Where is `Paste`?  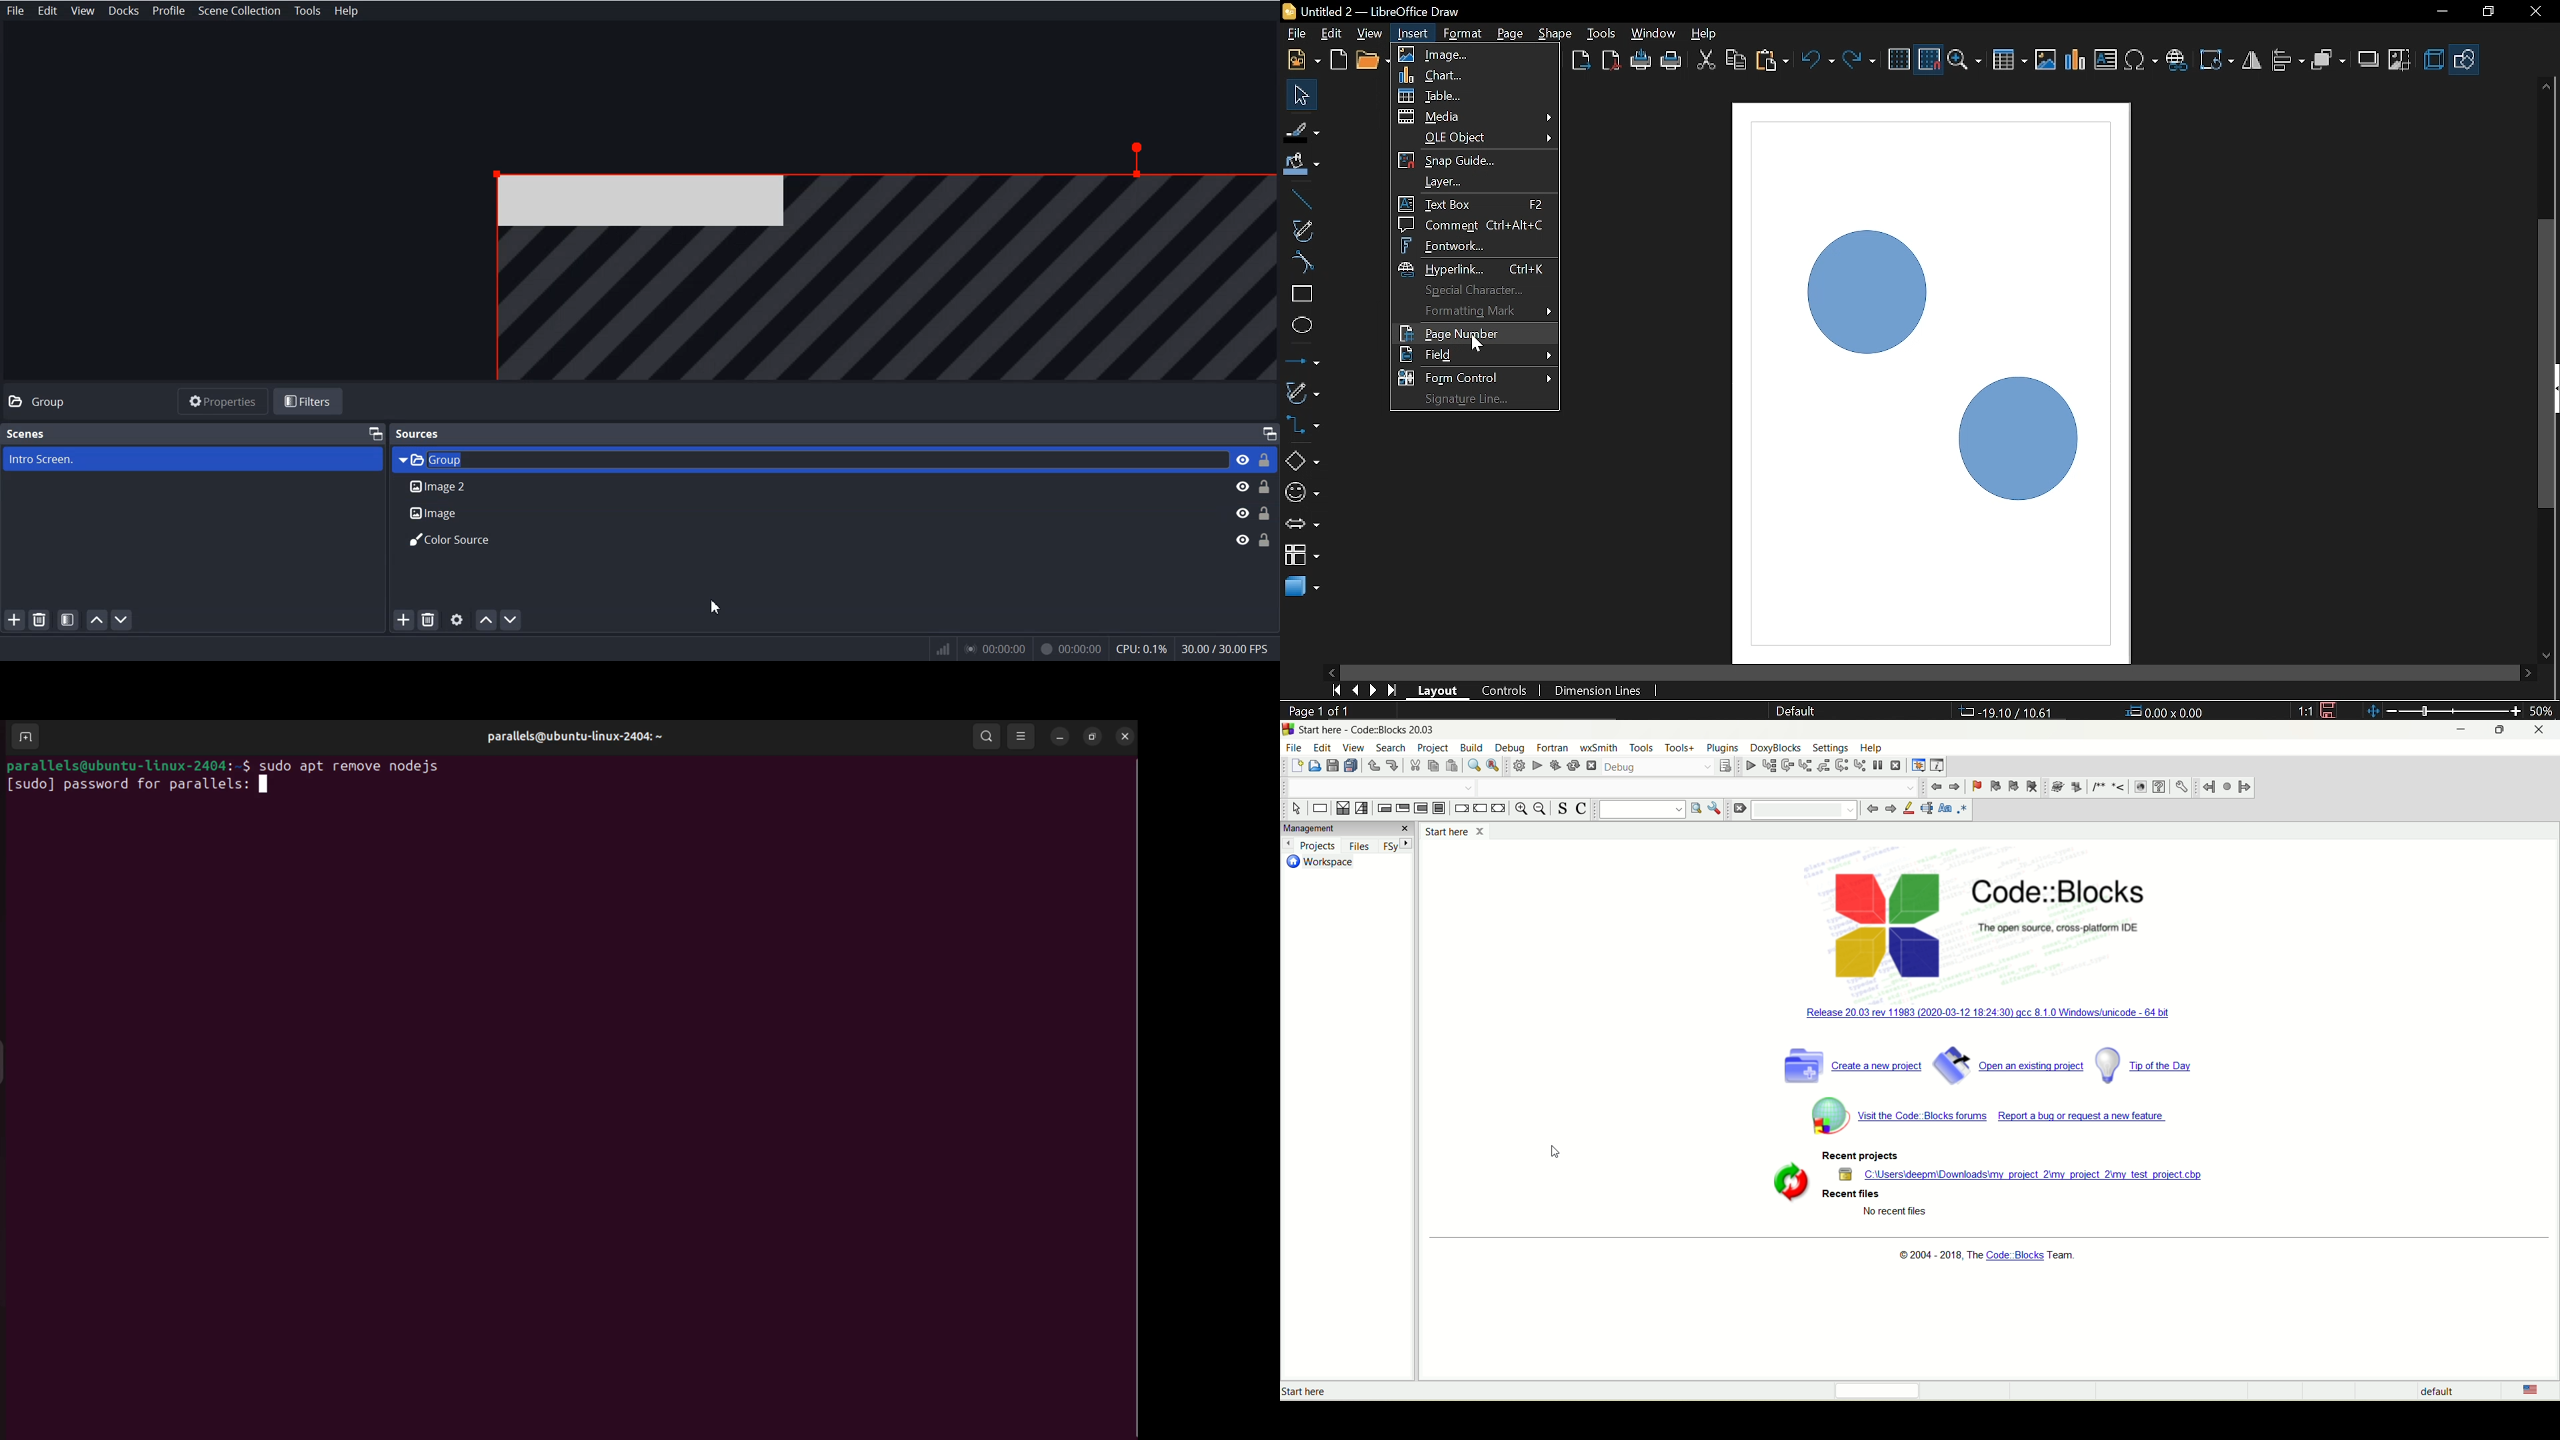 Paste is located at coordinates (1771, 61).